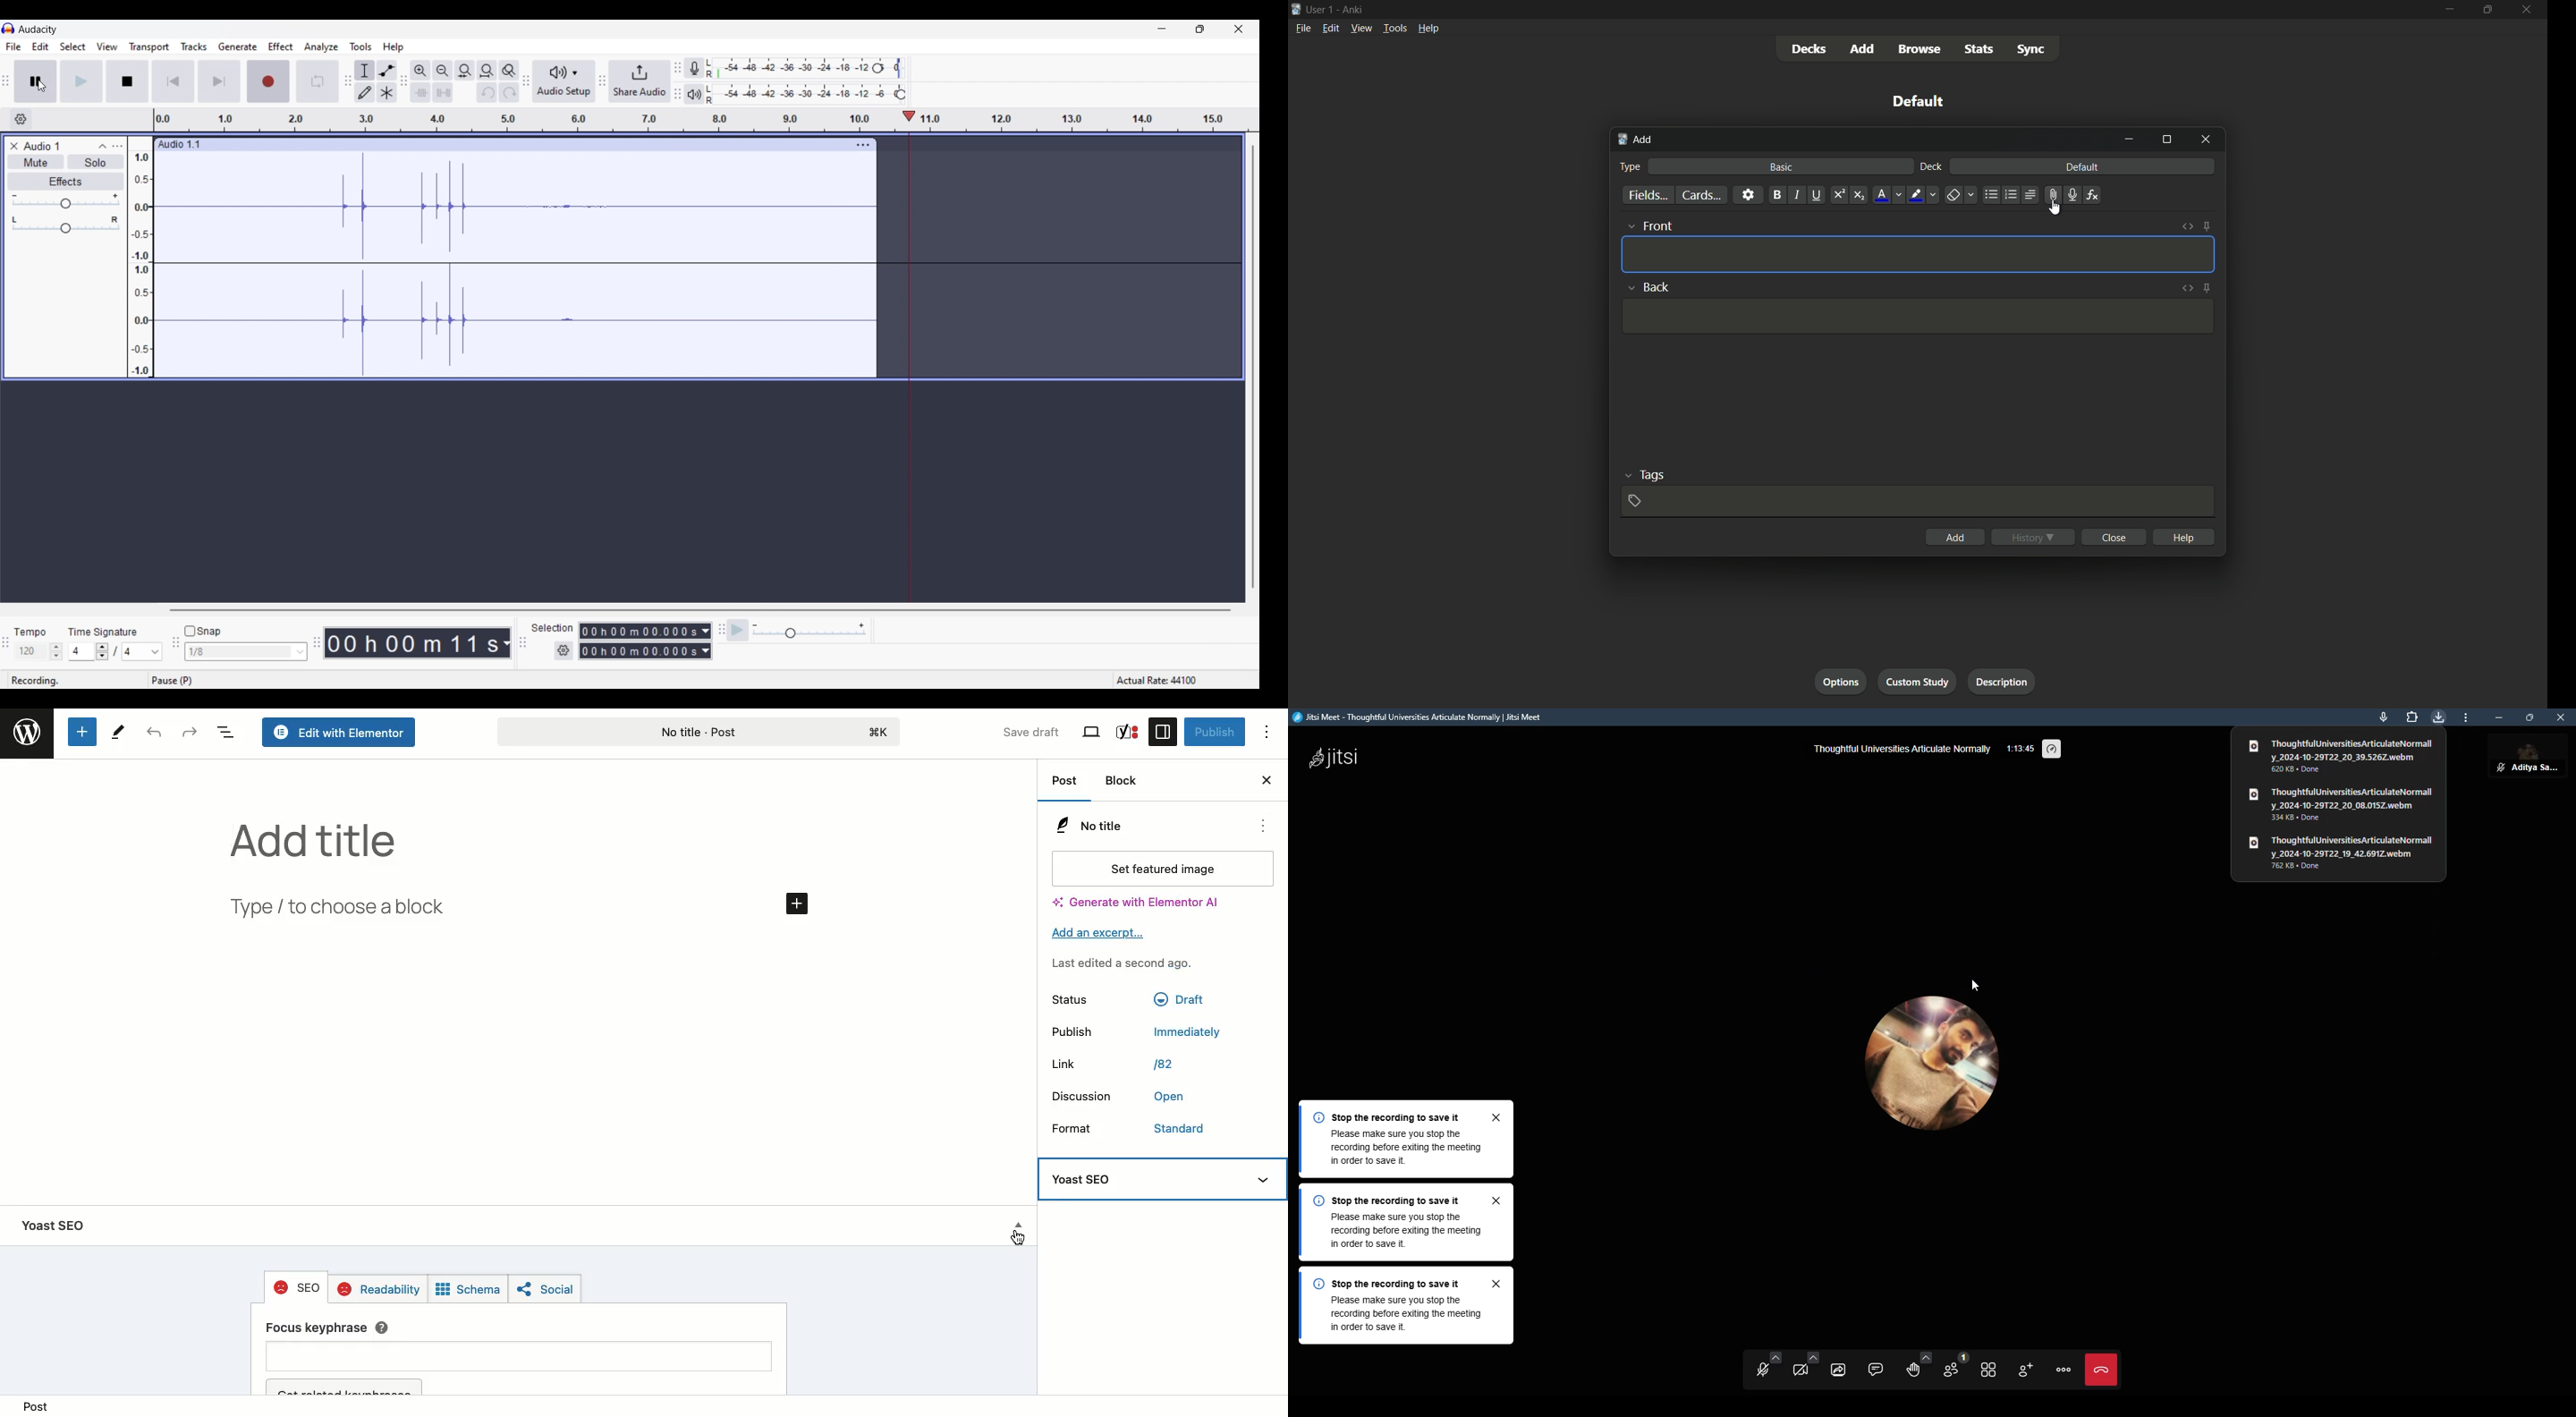  What do you see at coordinates (73, 47) in the screenshot?
I see `Select menu` at bounding box center [73, 47].